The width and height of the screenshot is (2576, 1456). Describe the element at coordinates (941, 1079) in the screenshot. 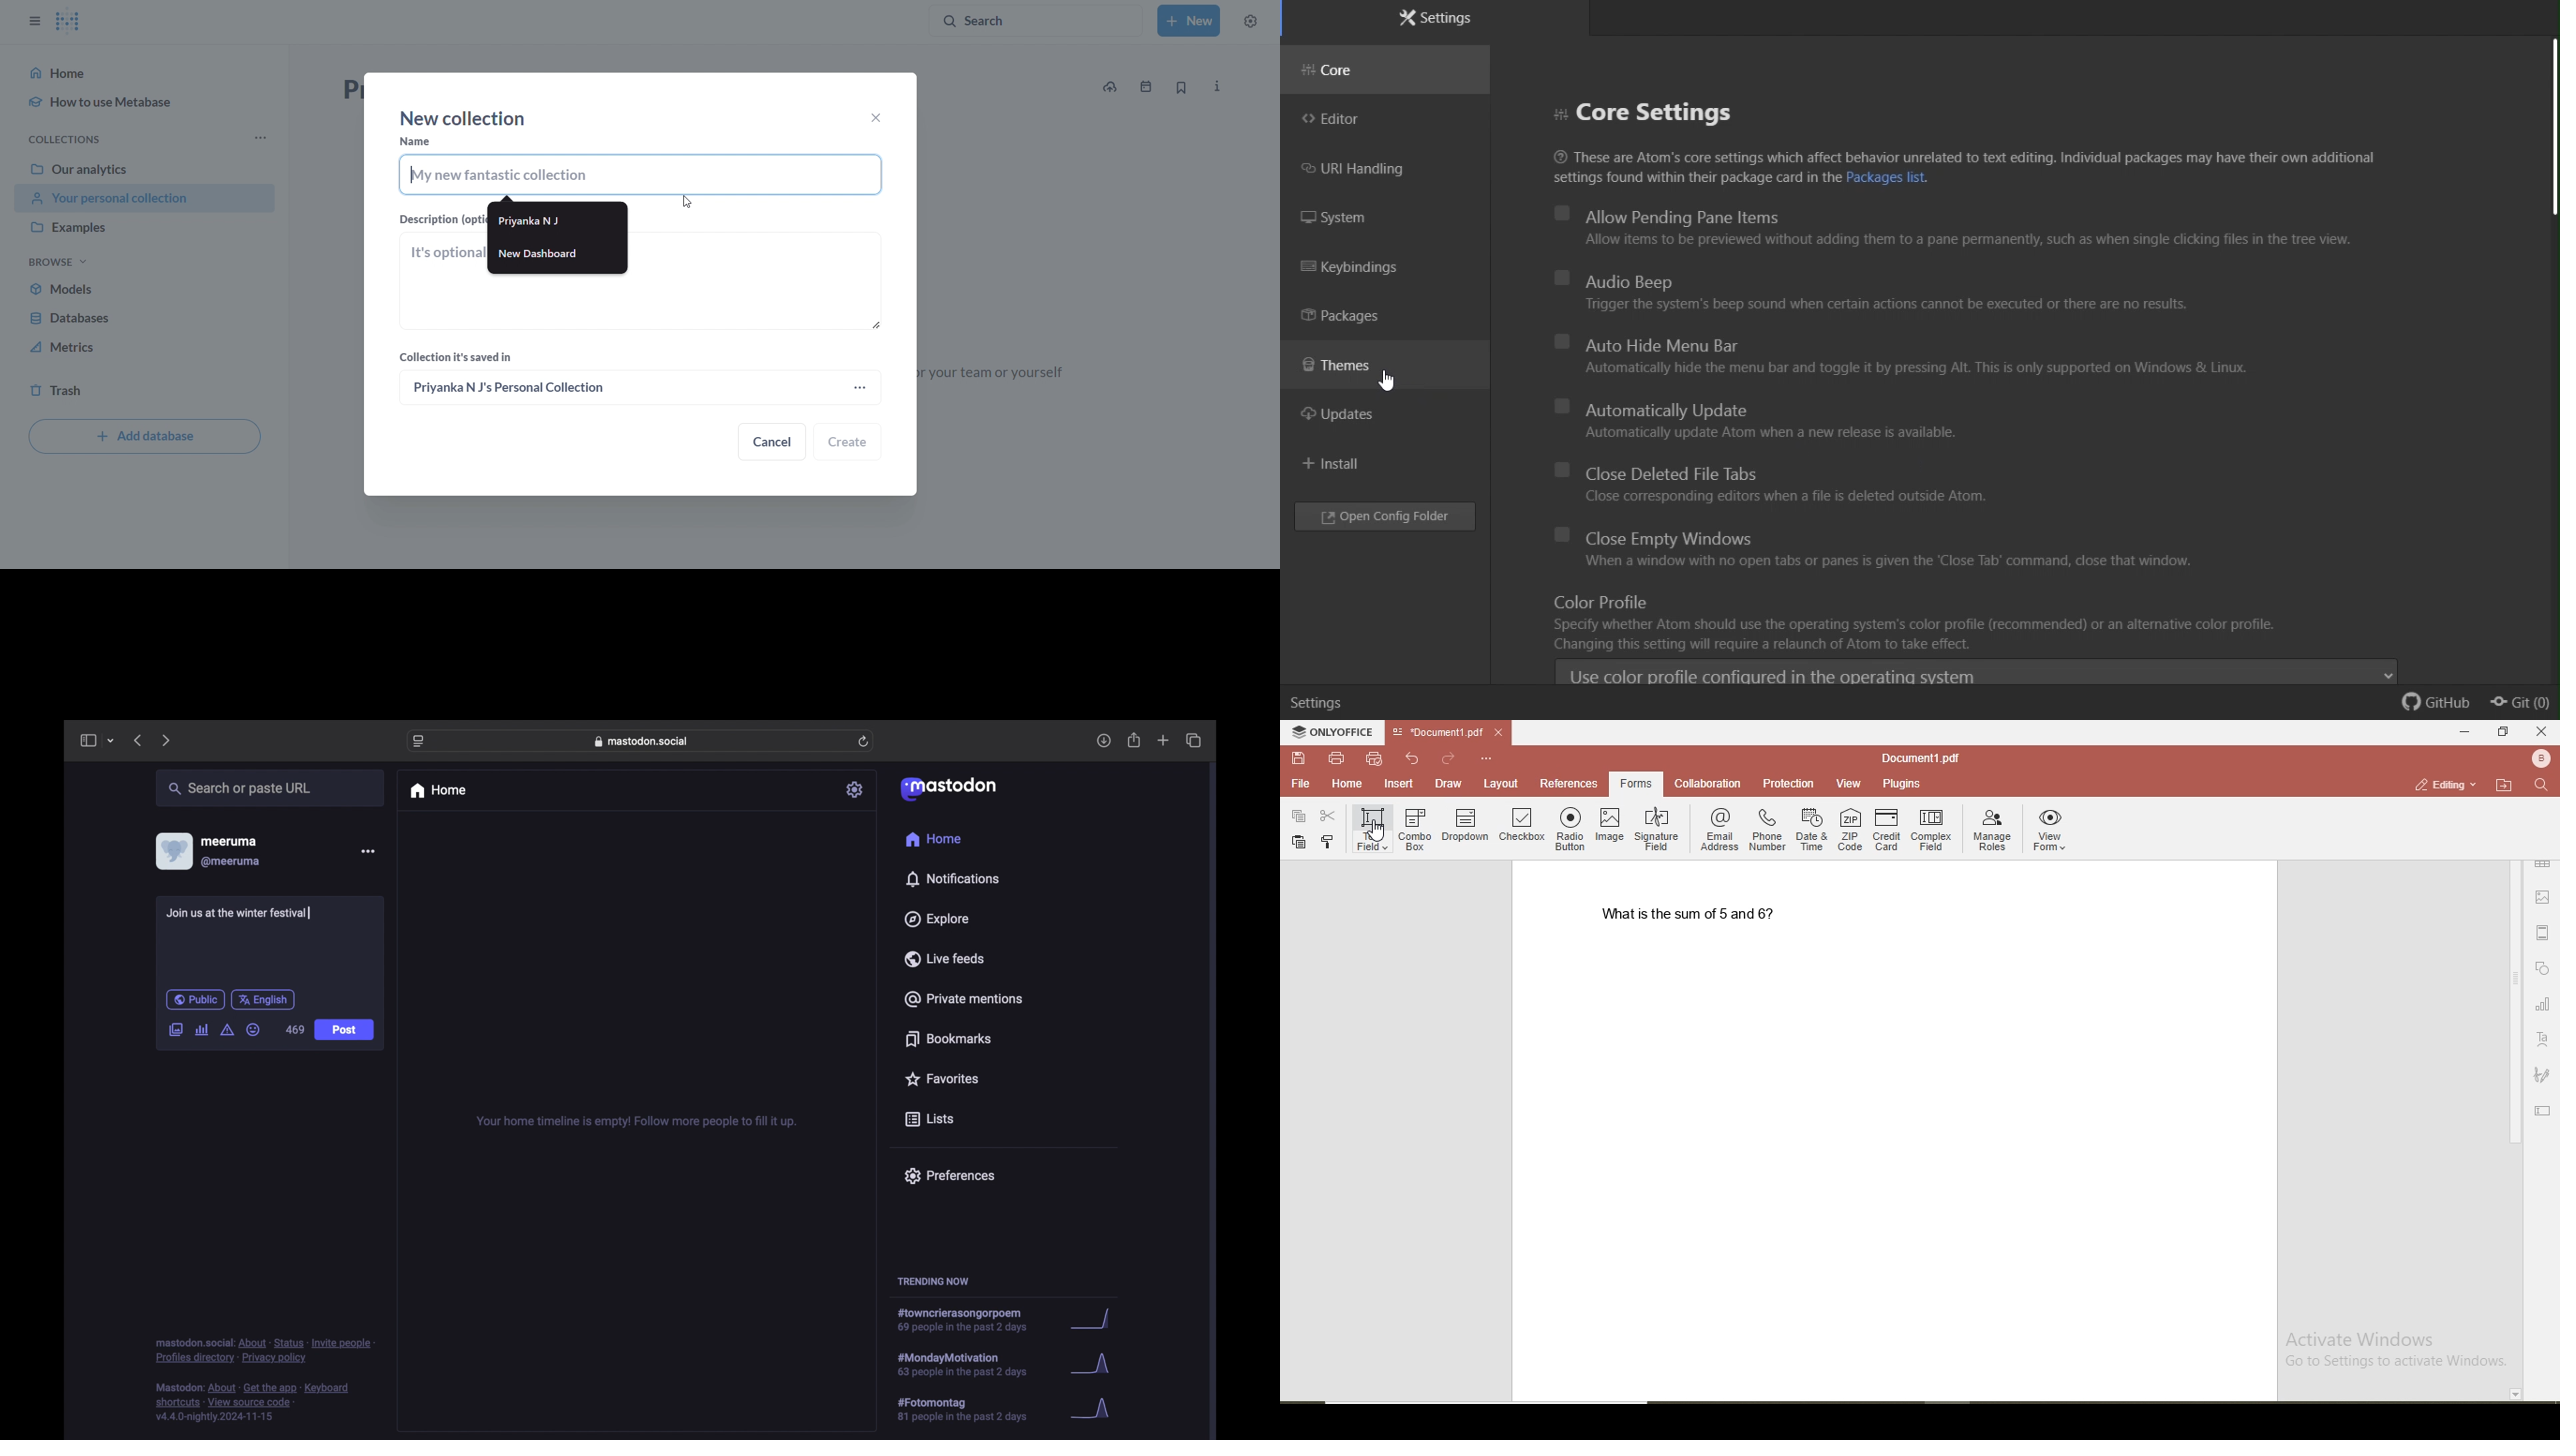

I see `favorites` at that location.